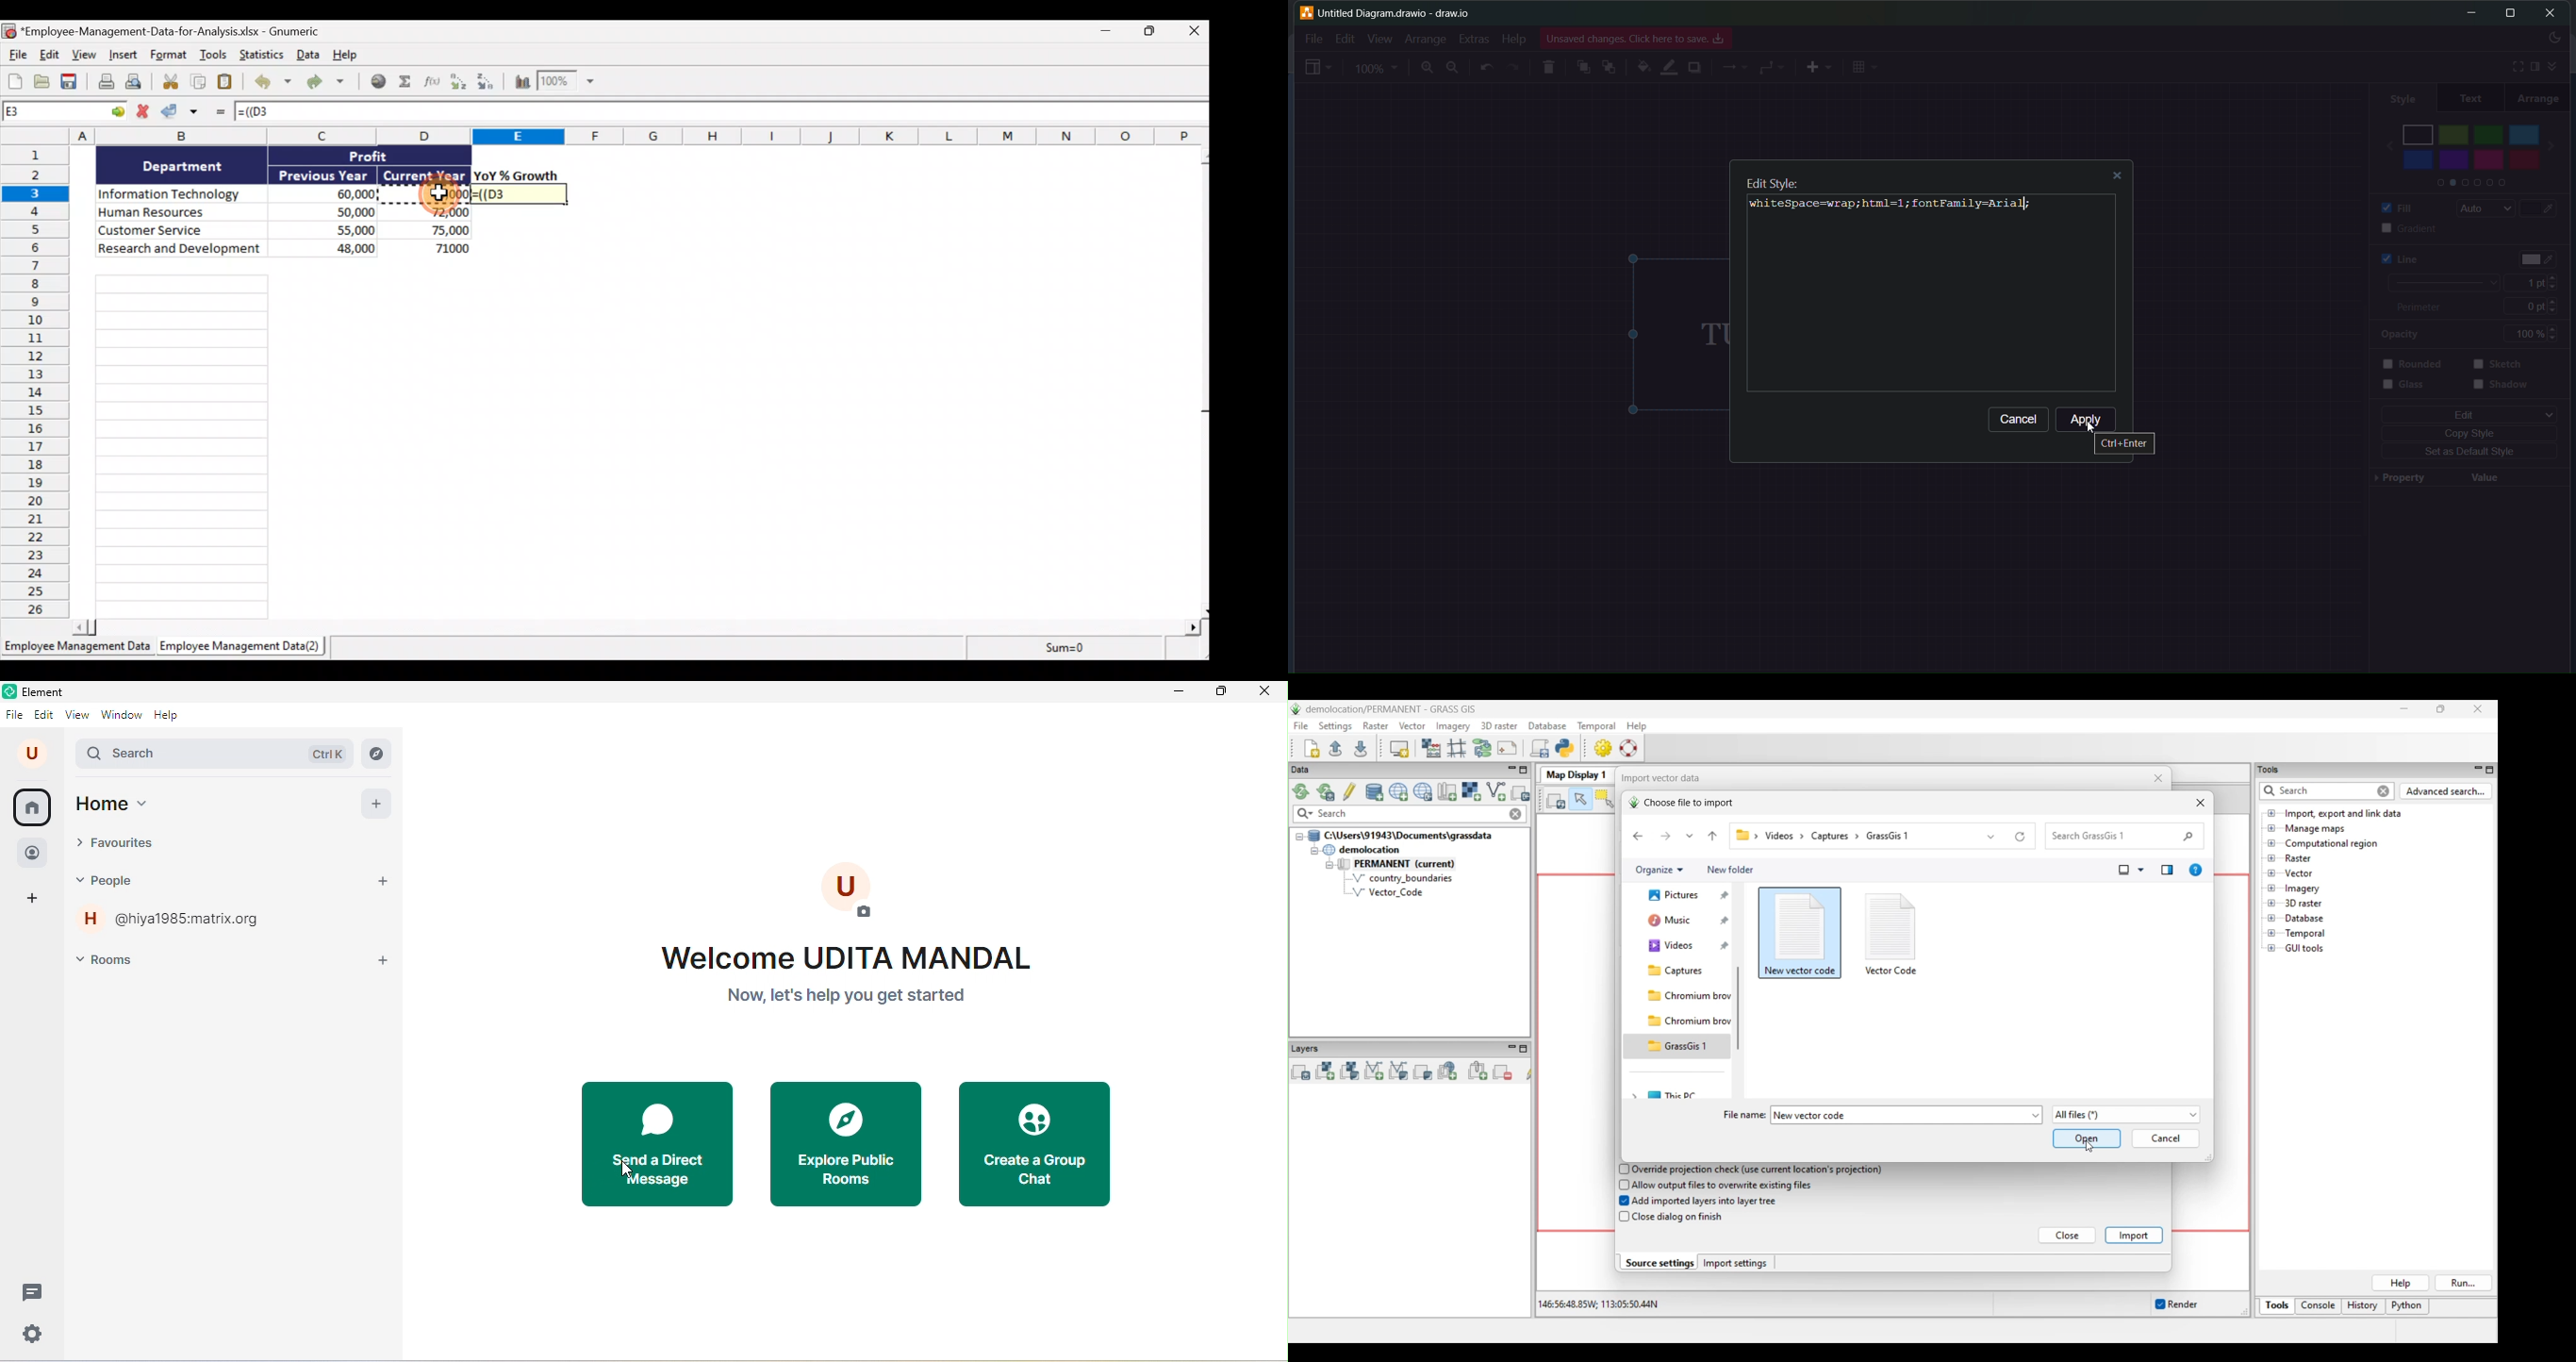 This screenshot has width=2576, height=1372. I want to click on view, so click(77, 714).